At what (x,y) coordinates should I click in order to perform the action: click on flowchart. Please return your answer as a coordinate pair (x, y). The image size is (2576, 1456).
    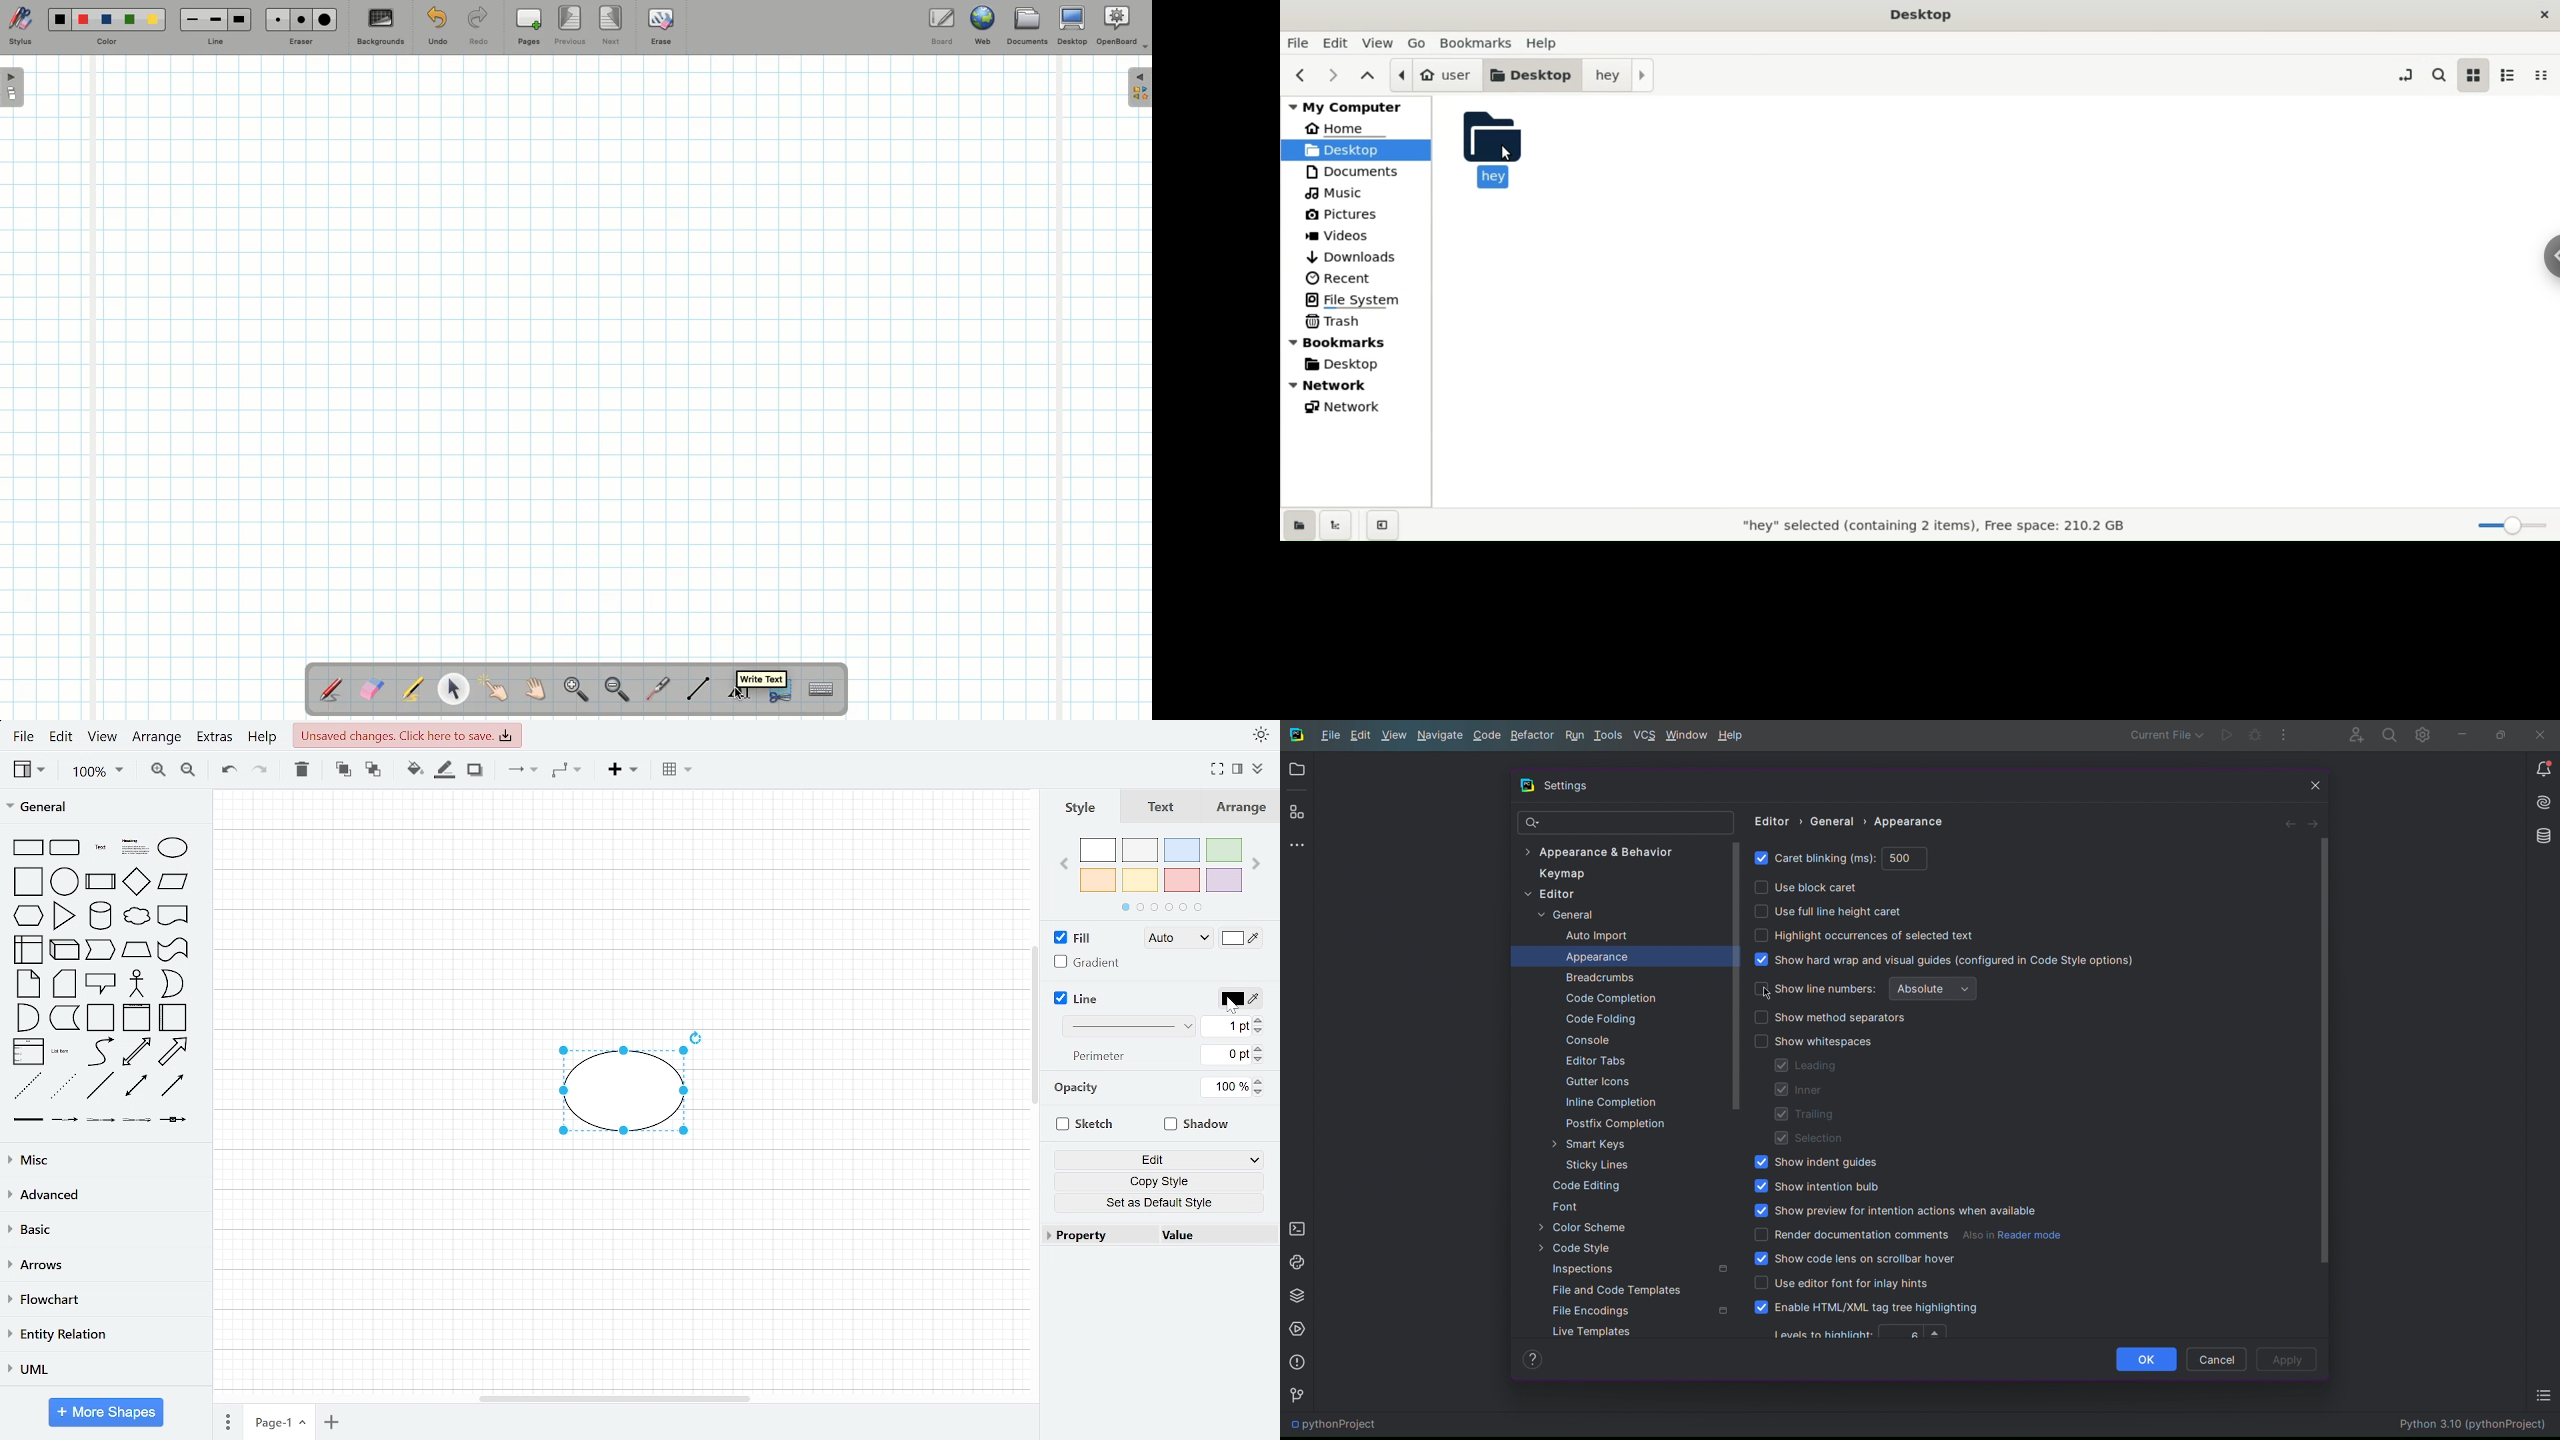
    Looking at the image, I should click on (99, 1300).